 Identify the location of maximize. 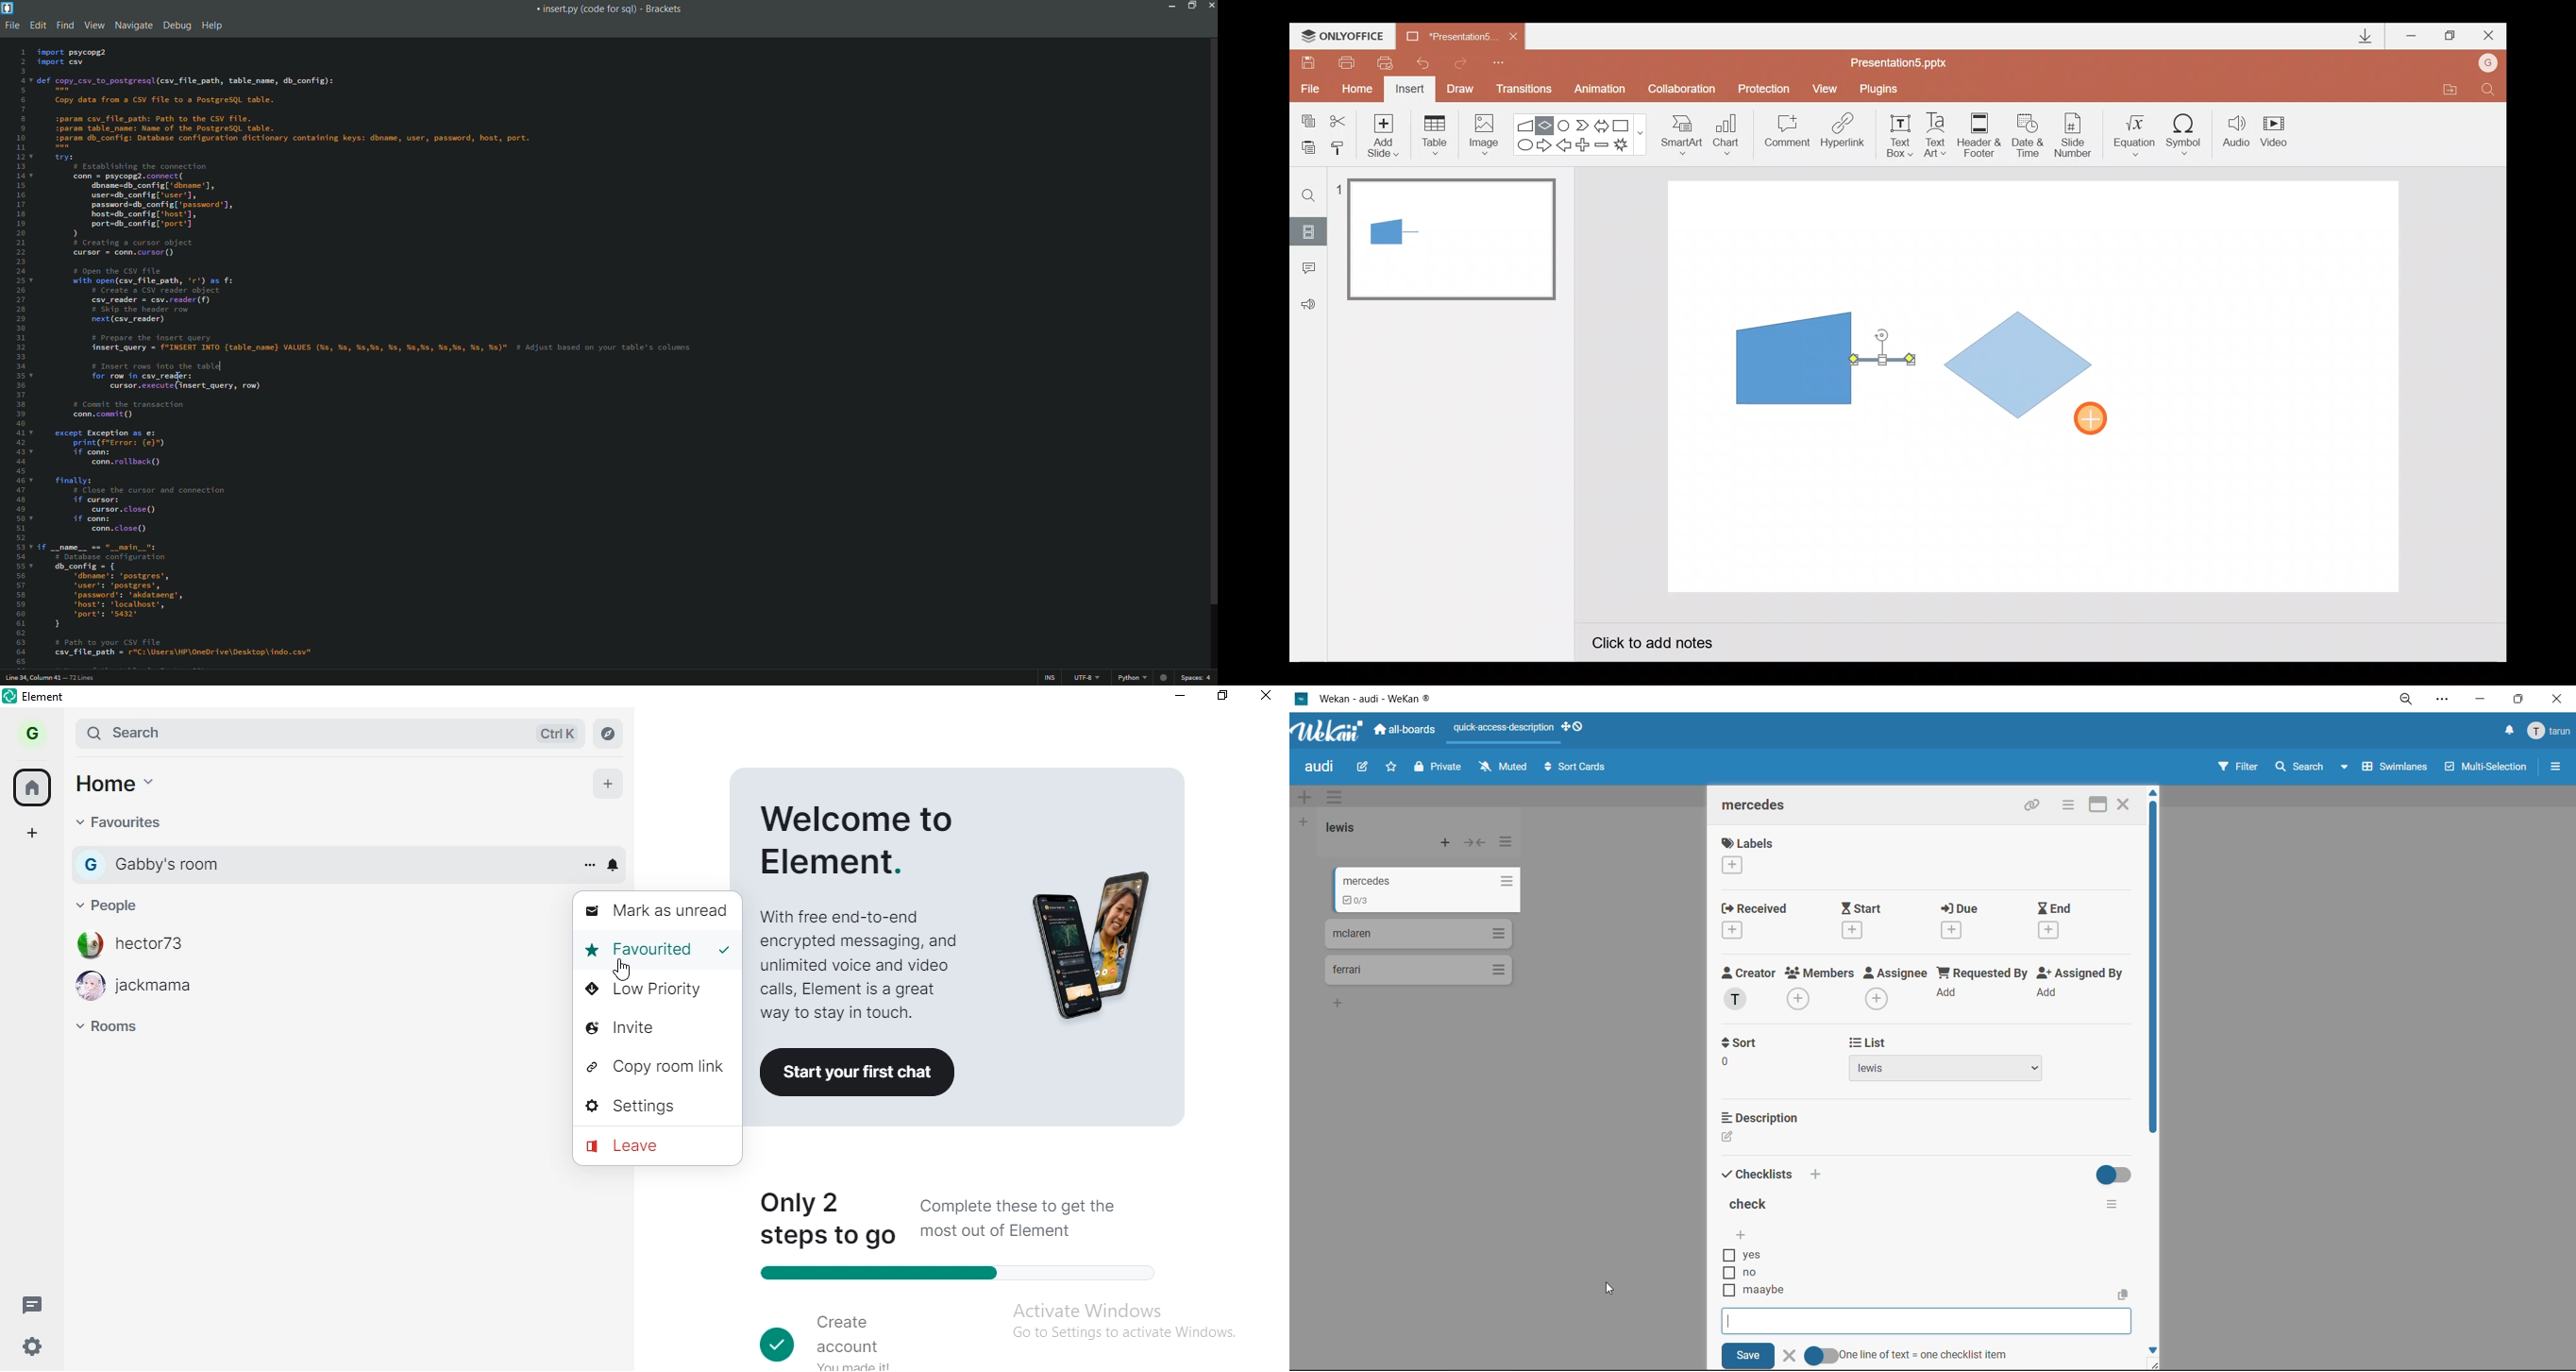
(2519, 700).